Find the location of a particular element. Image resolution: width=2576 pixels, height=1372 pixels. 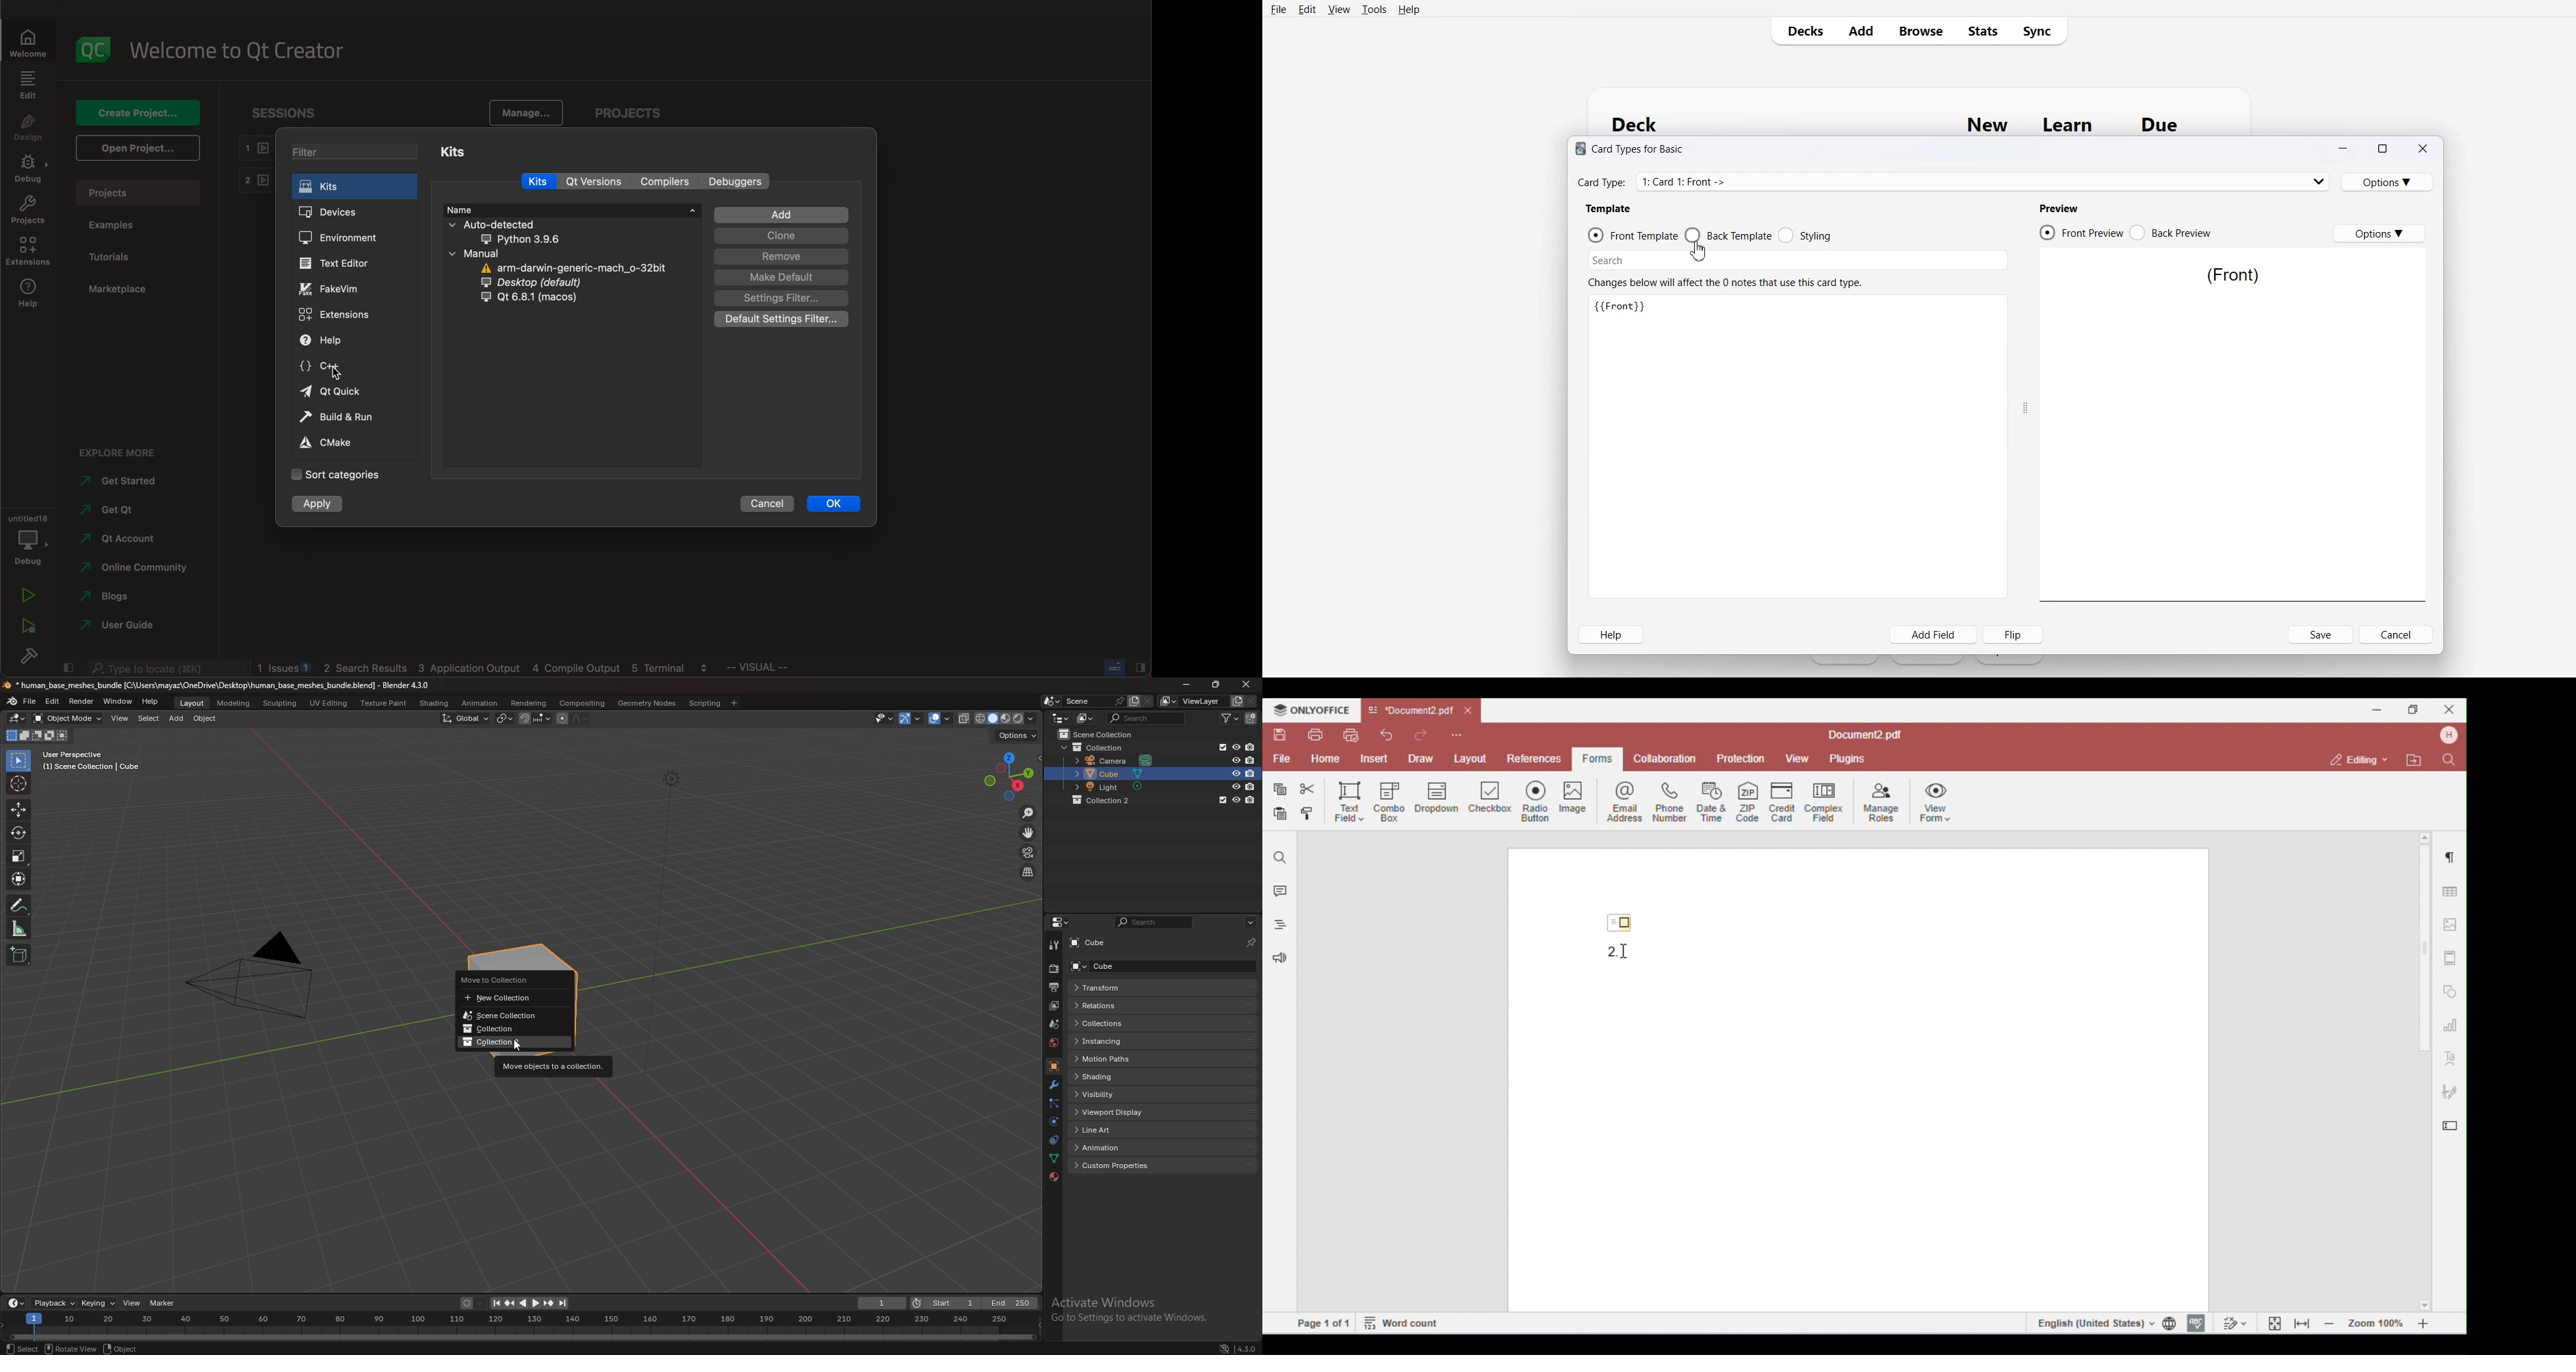

Search bar is located at coordinates (1787, 260).